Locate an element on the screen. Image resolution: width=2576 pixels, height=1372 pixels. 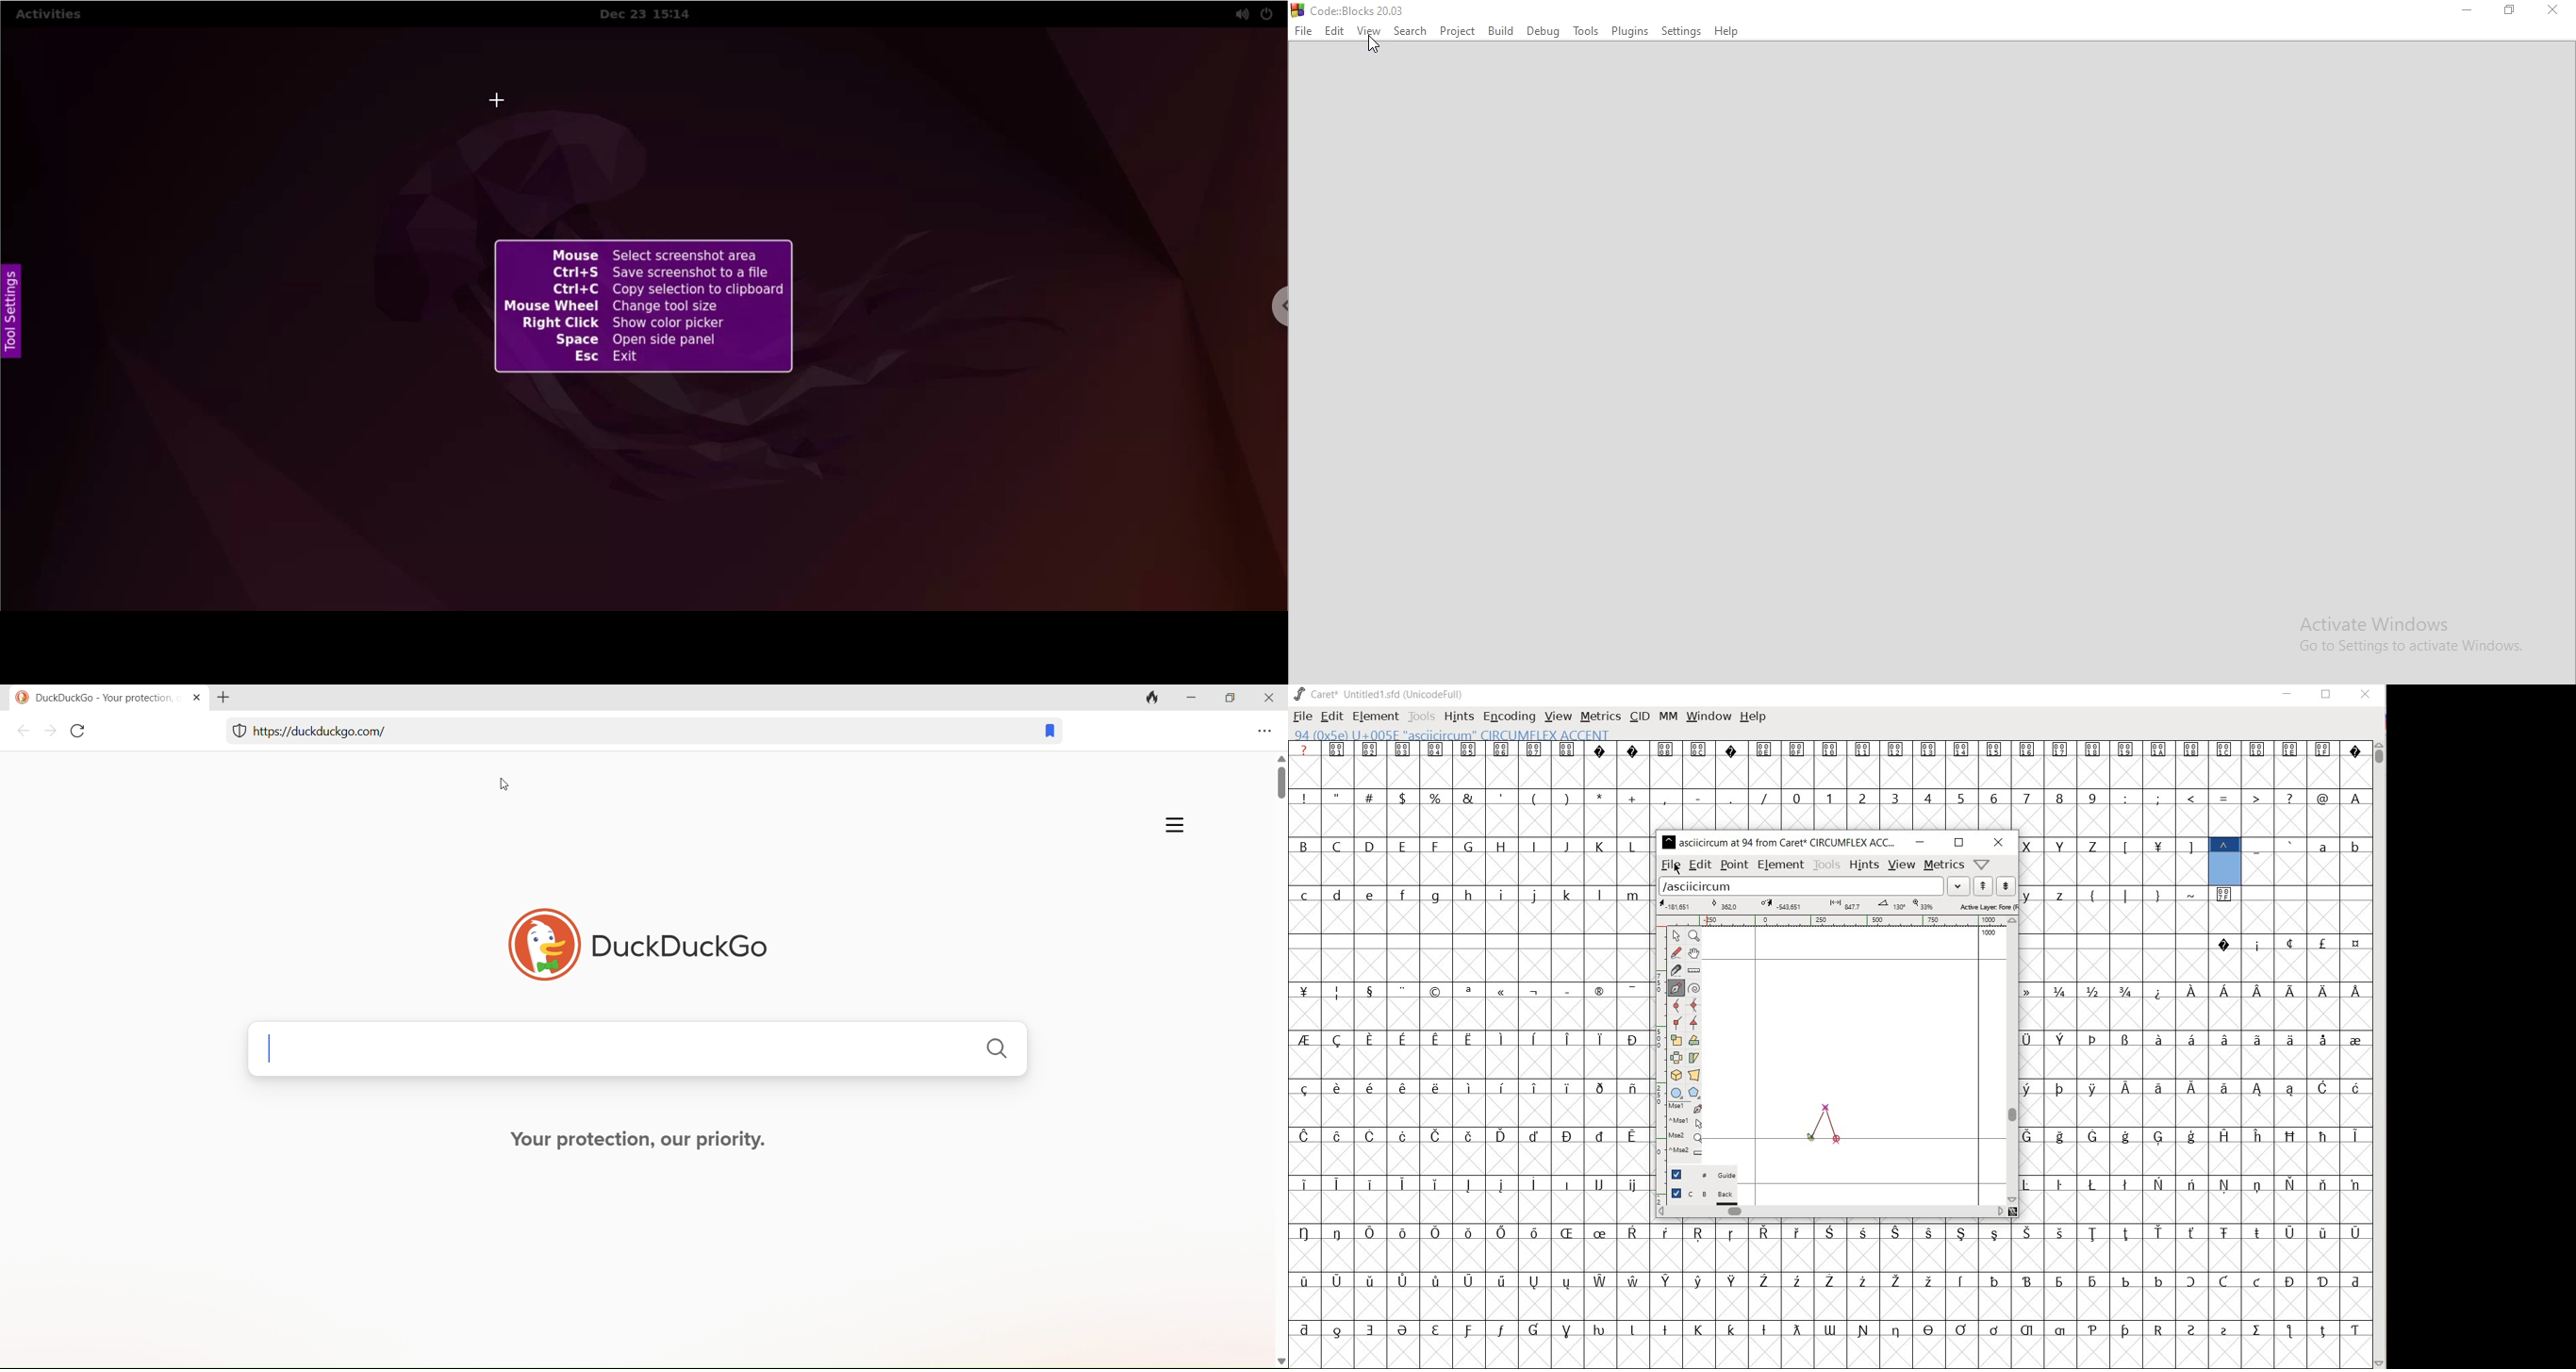
glyph characters is located at coordinates (2013, 1295).